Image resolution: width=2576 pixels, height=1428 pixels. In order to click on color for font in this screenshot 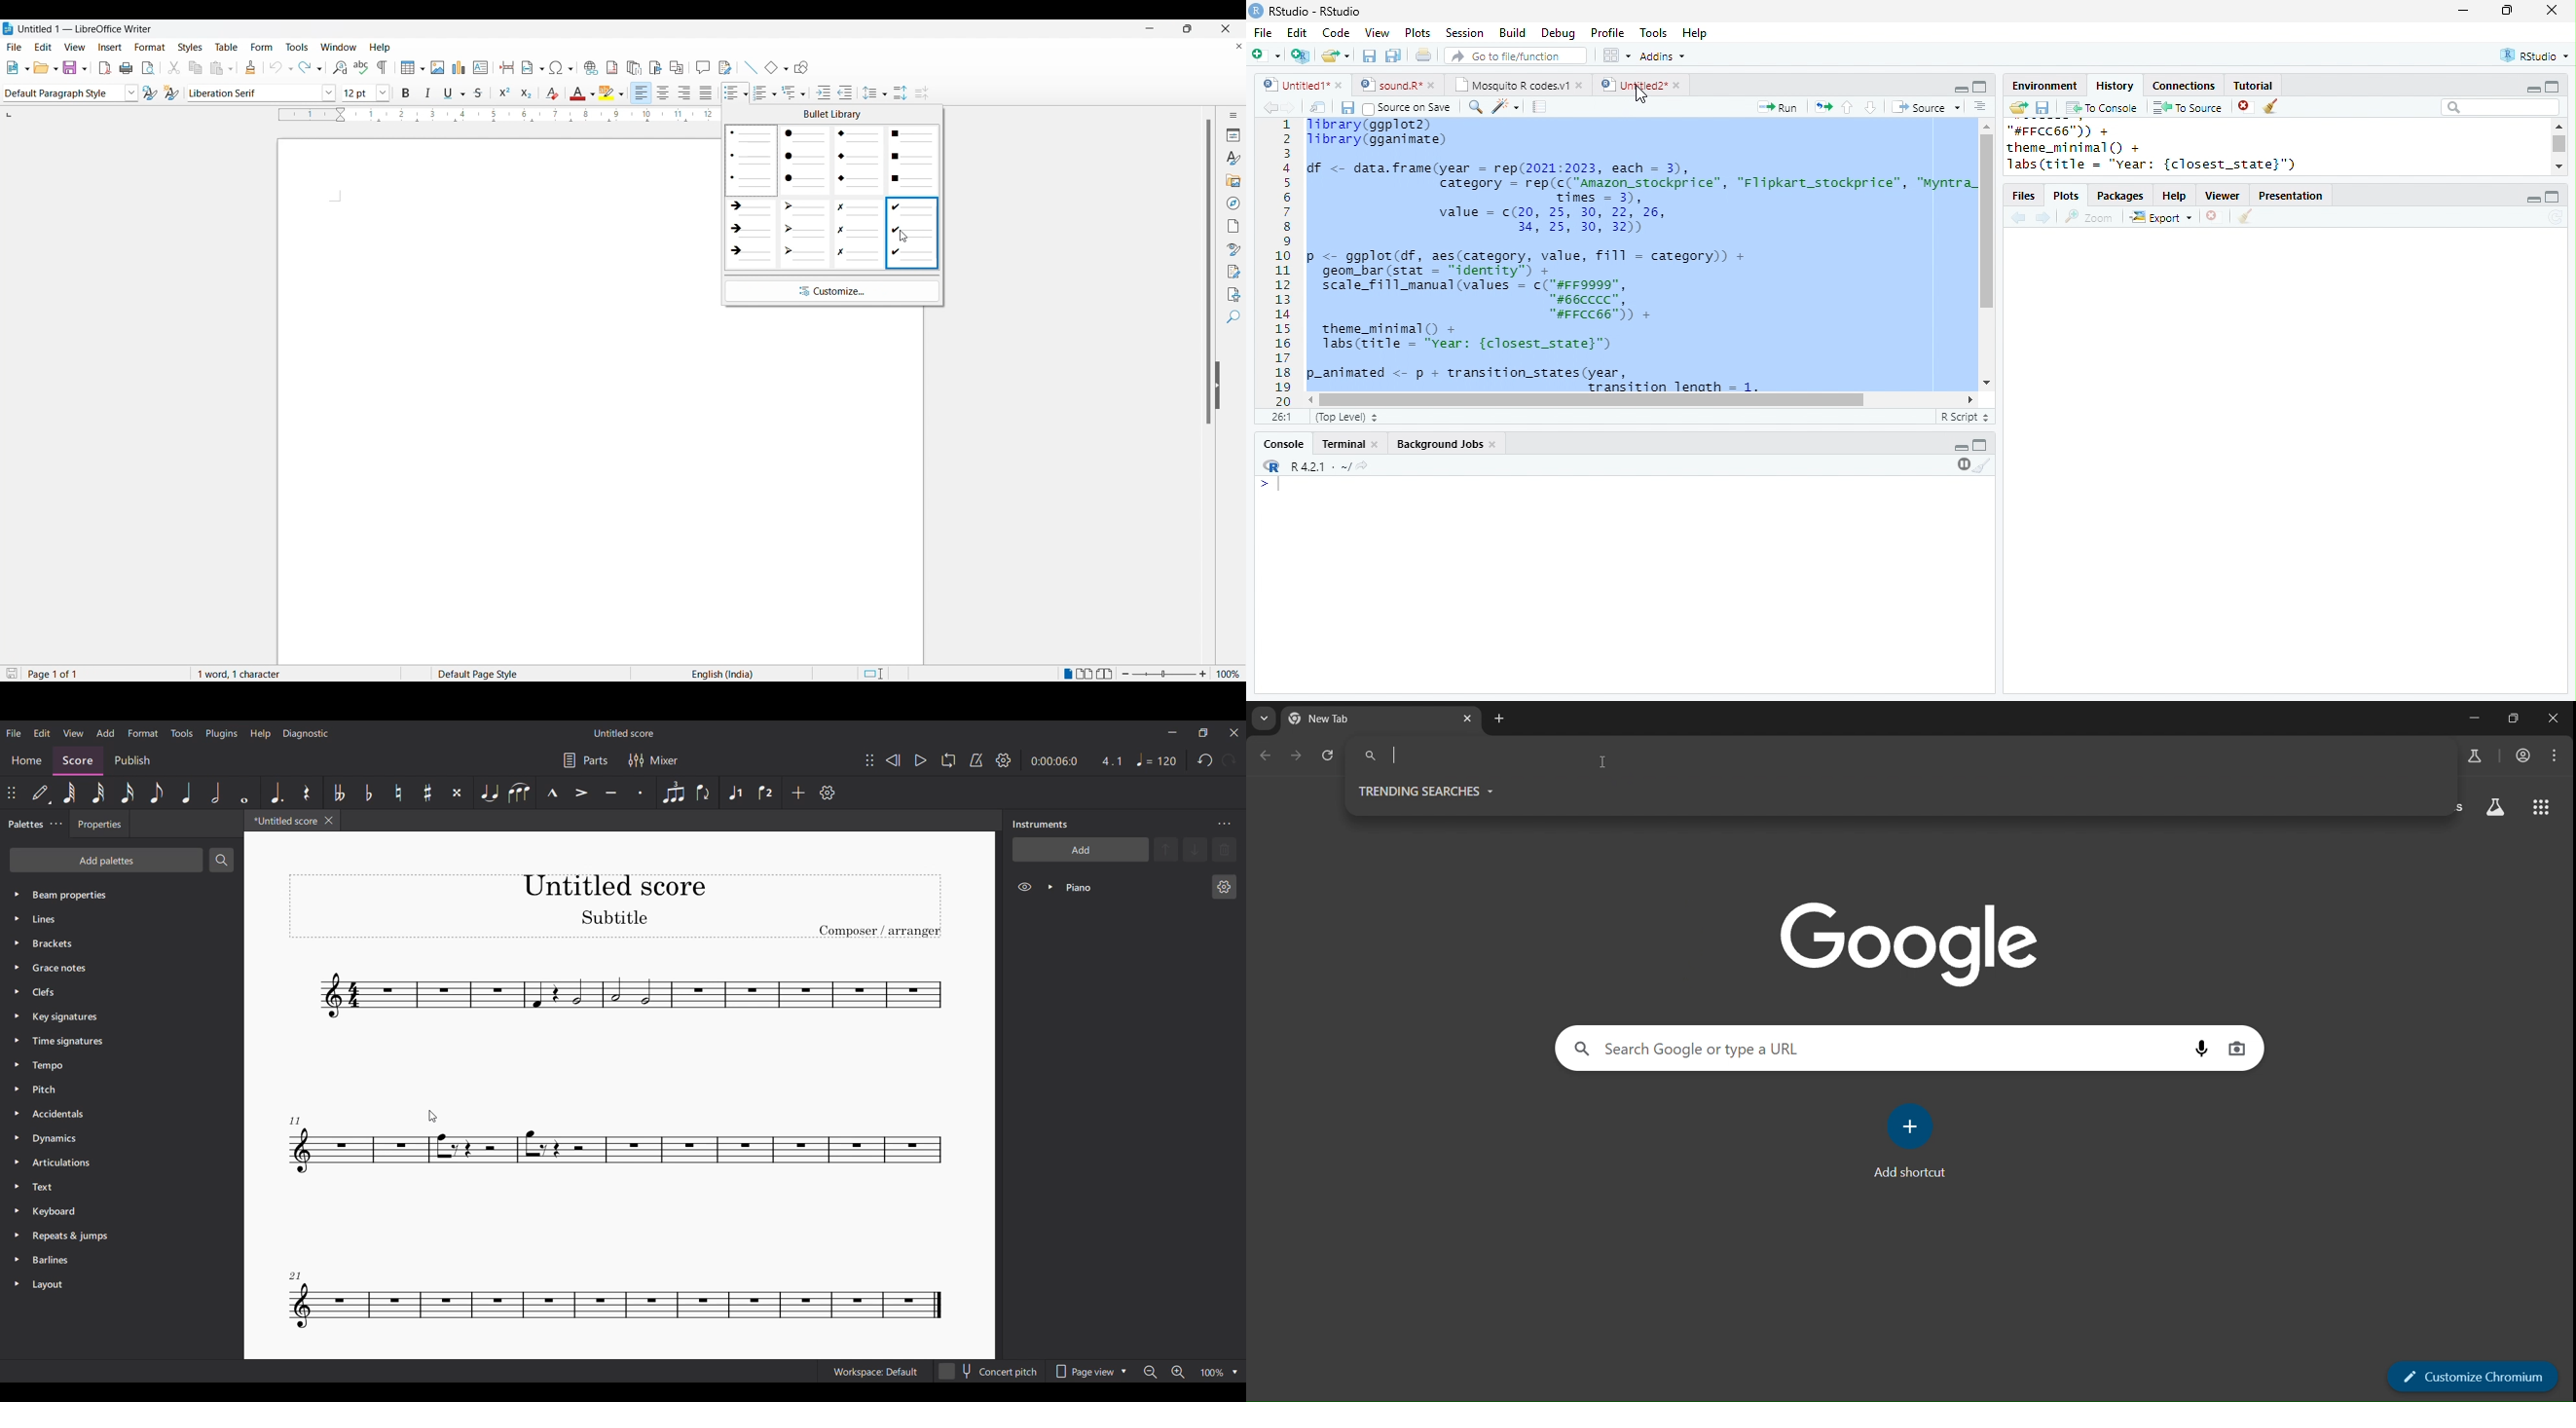, I will do `click(581, 92)`.